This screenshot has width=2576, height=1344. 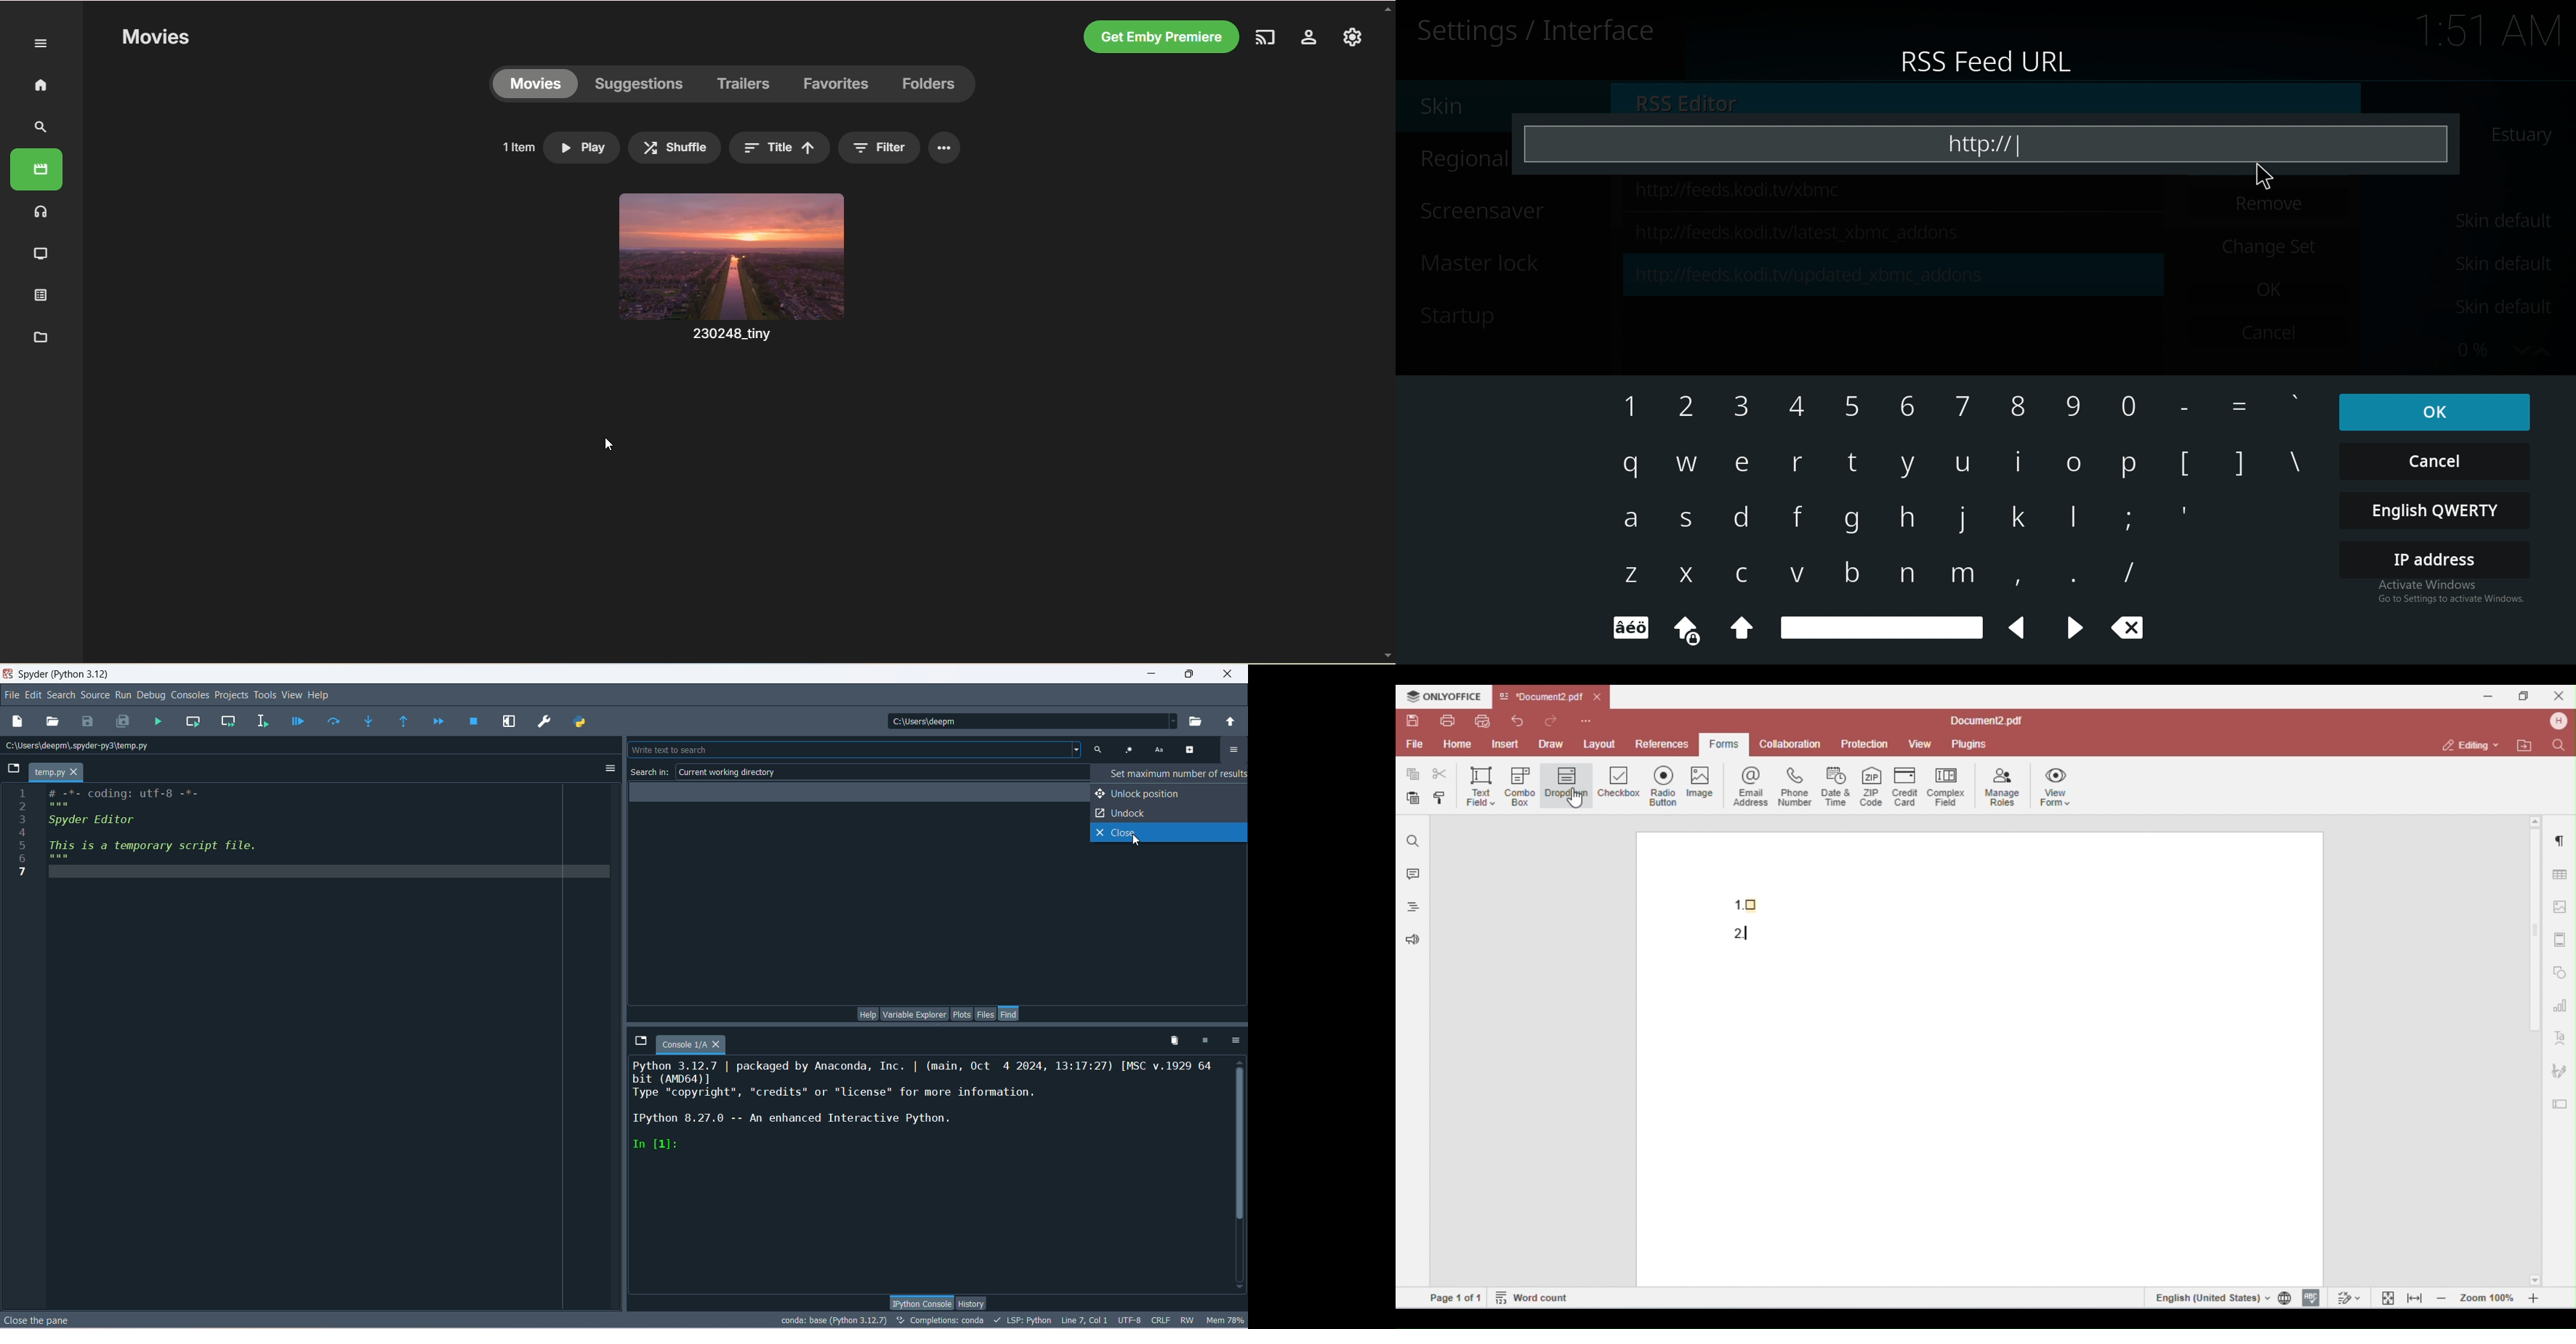 What do you see at coordinates (1797, 466) in the screenshot?
I see `r` at bounding box center [1797, 466].